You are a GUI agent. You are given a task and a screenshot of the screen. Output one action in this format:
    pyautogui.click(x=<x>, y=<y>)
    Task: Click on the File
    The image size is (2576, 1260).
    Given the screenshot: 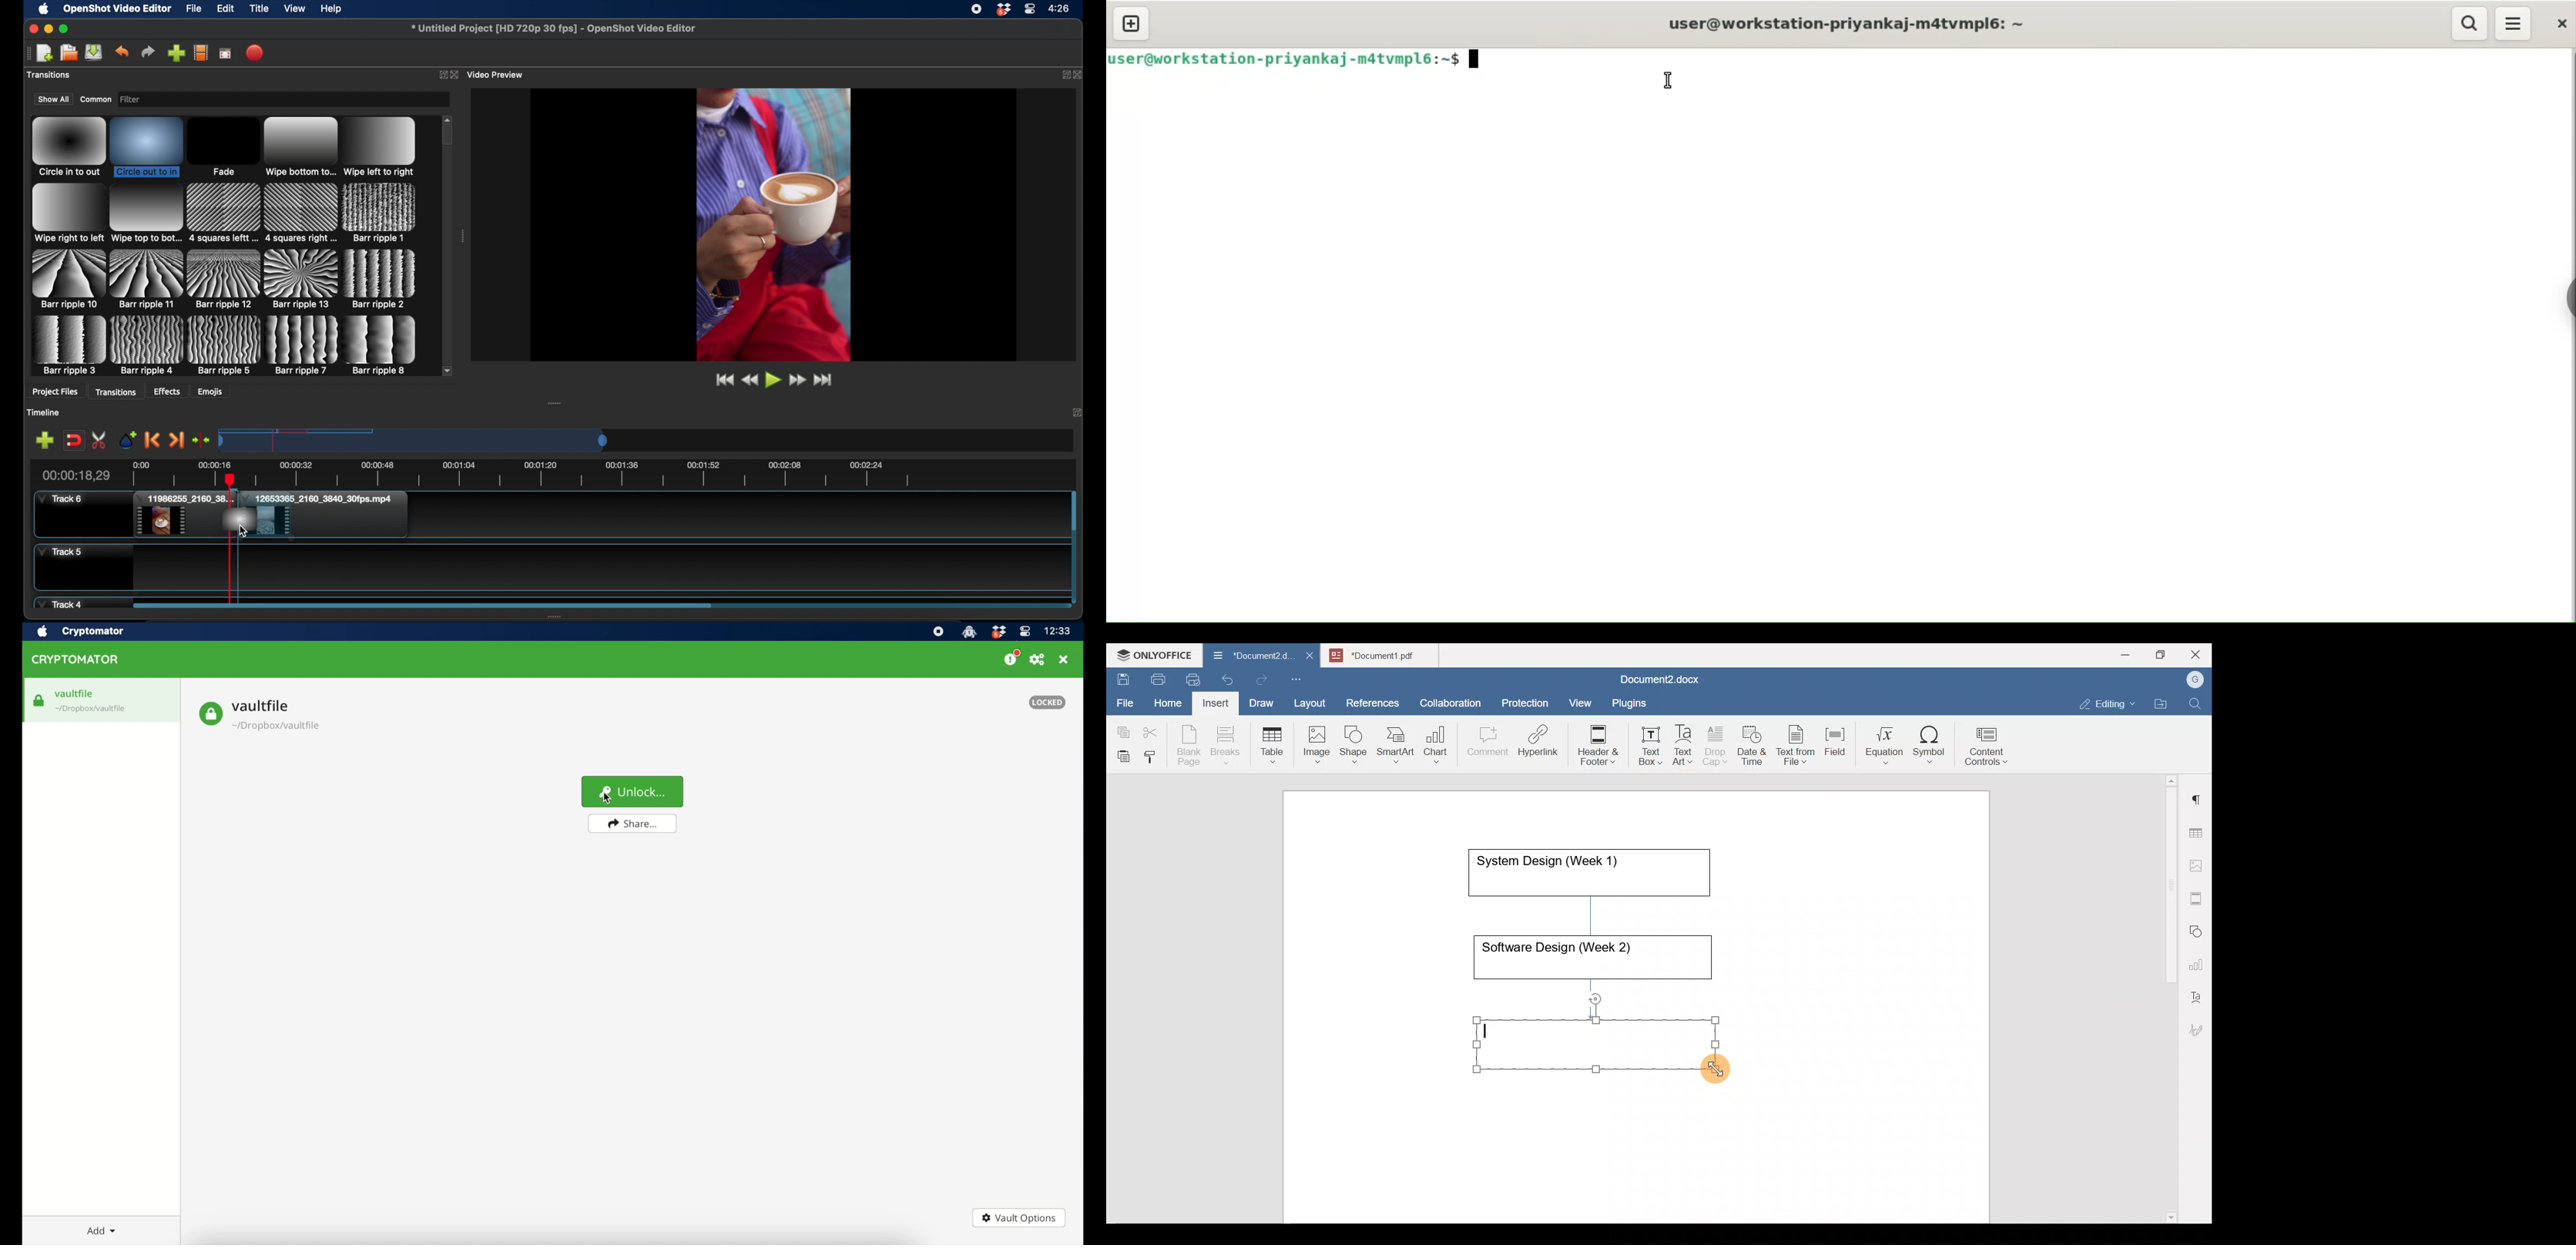 What is the action you would take?
    pyautogui.click(x=1126, y=699)
    